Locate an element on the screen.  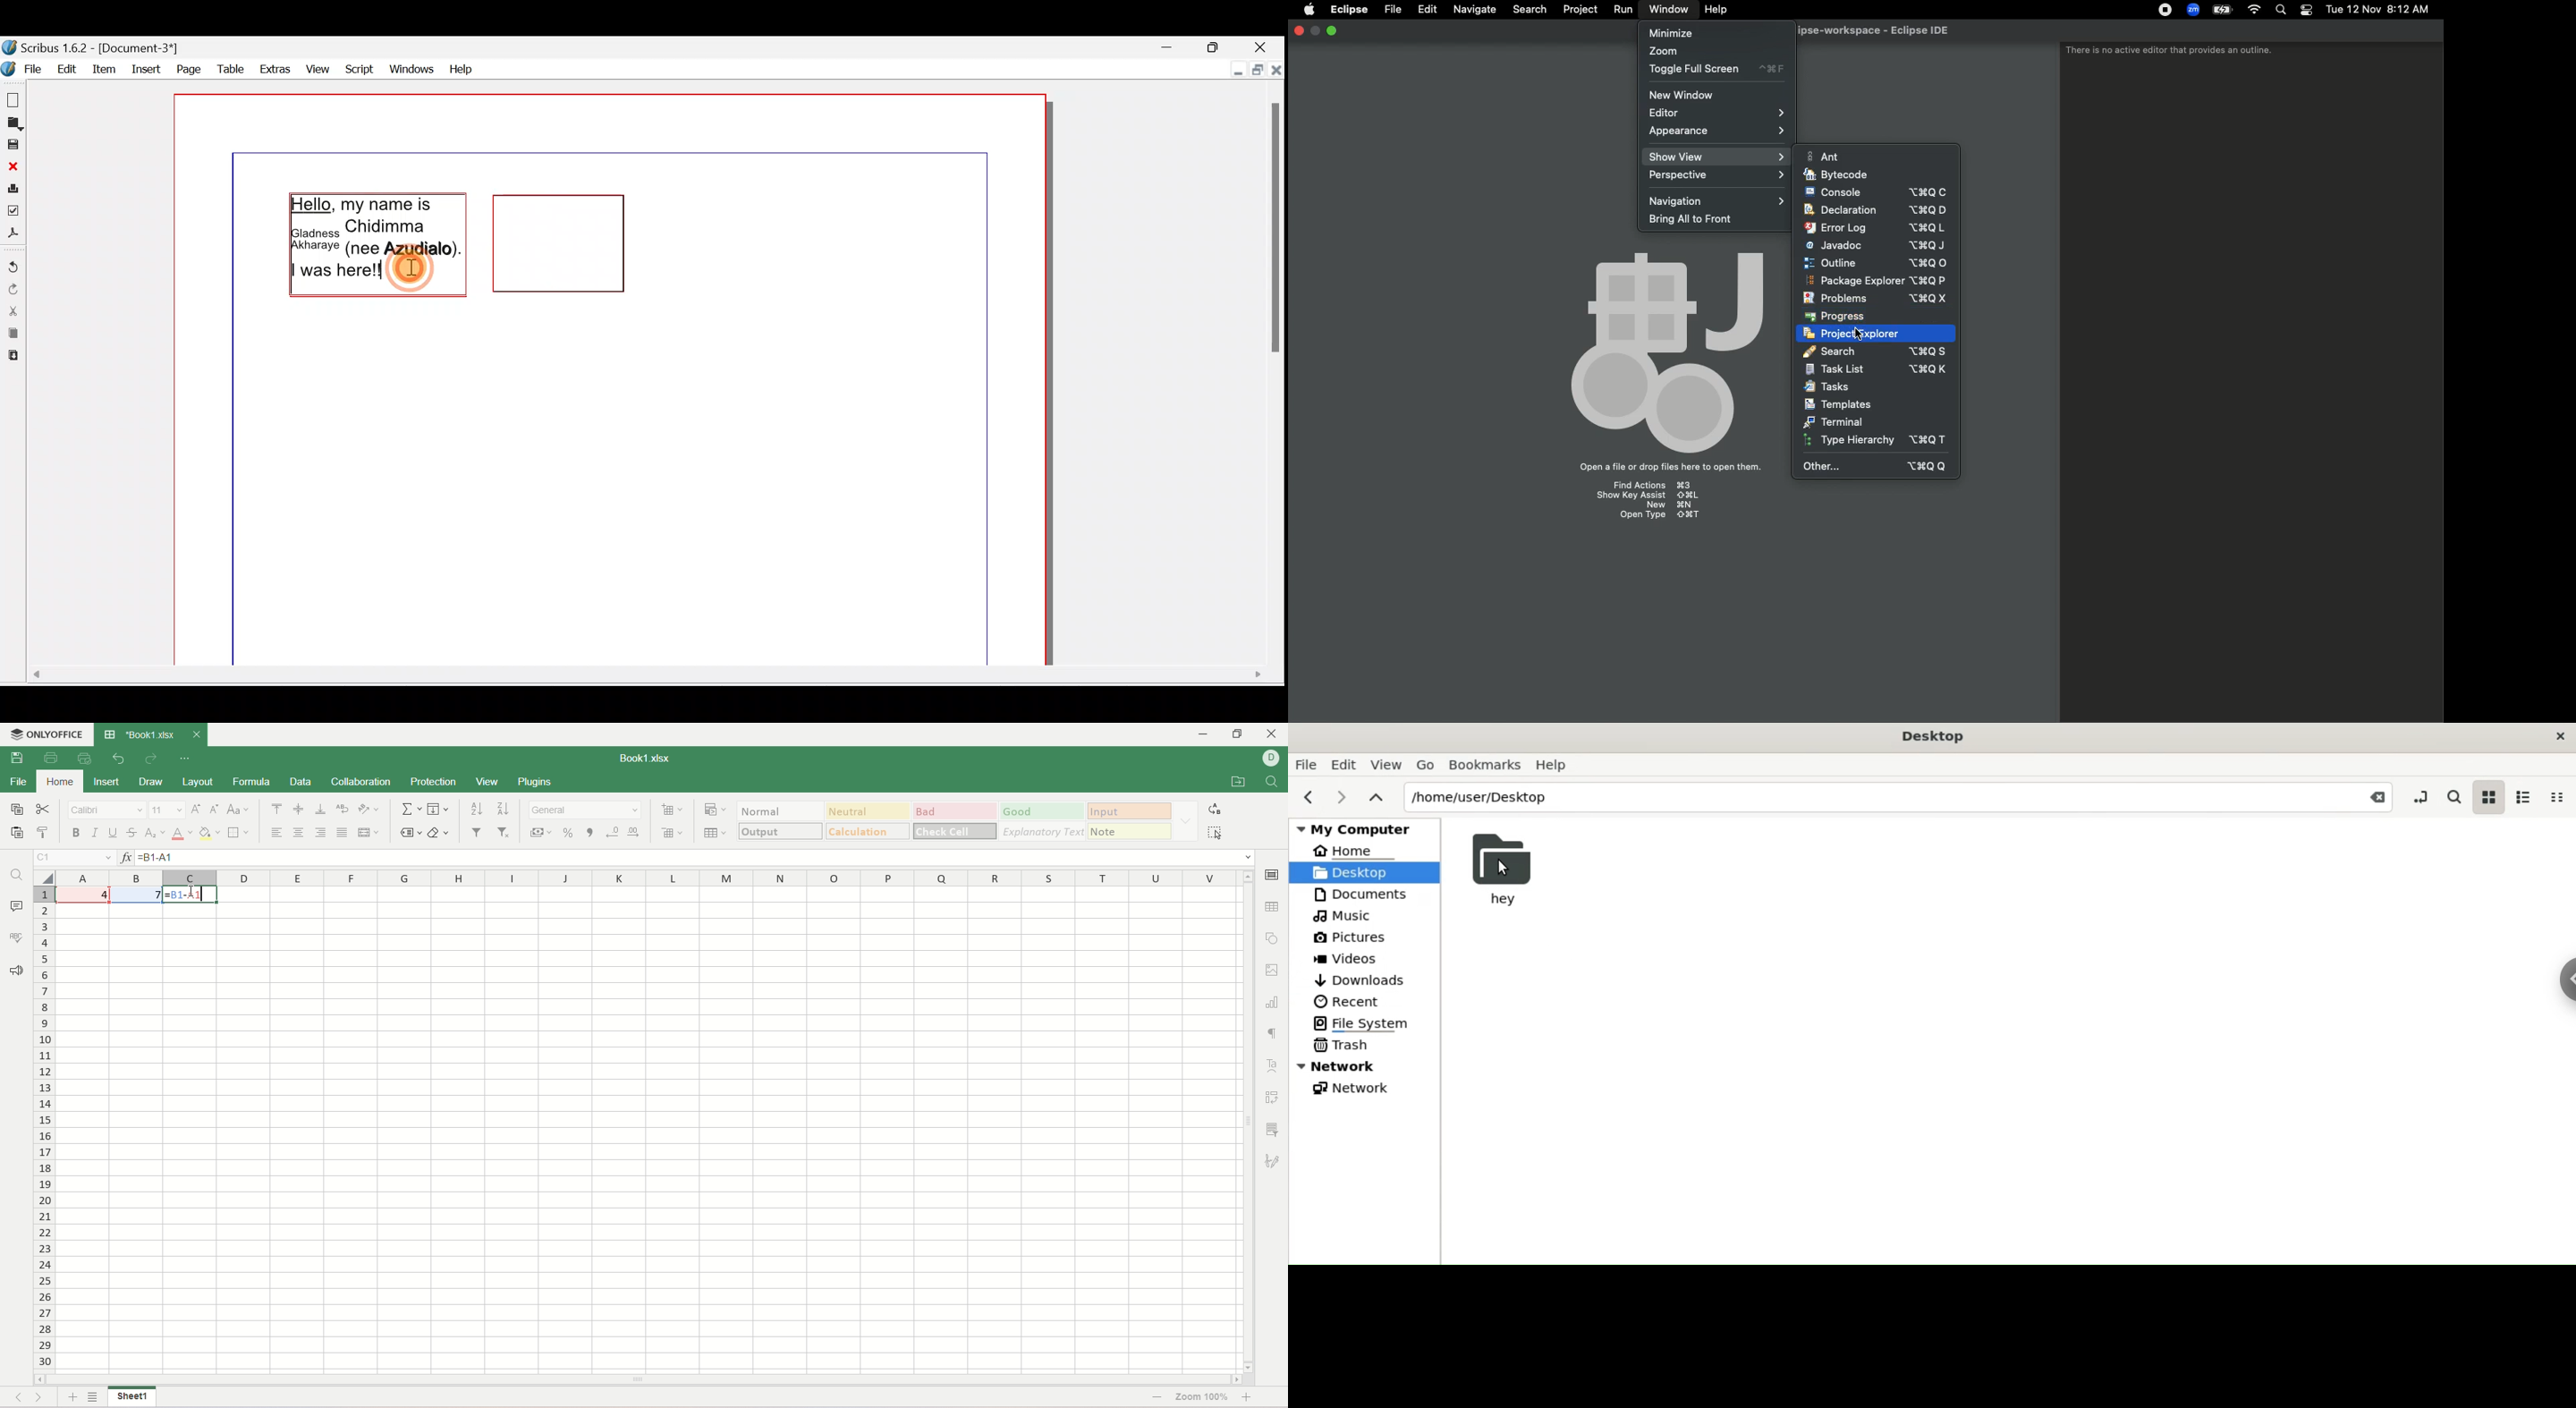
Window is located at coordinates (1666, 10).